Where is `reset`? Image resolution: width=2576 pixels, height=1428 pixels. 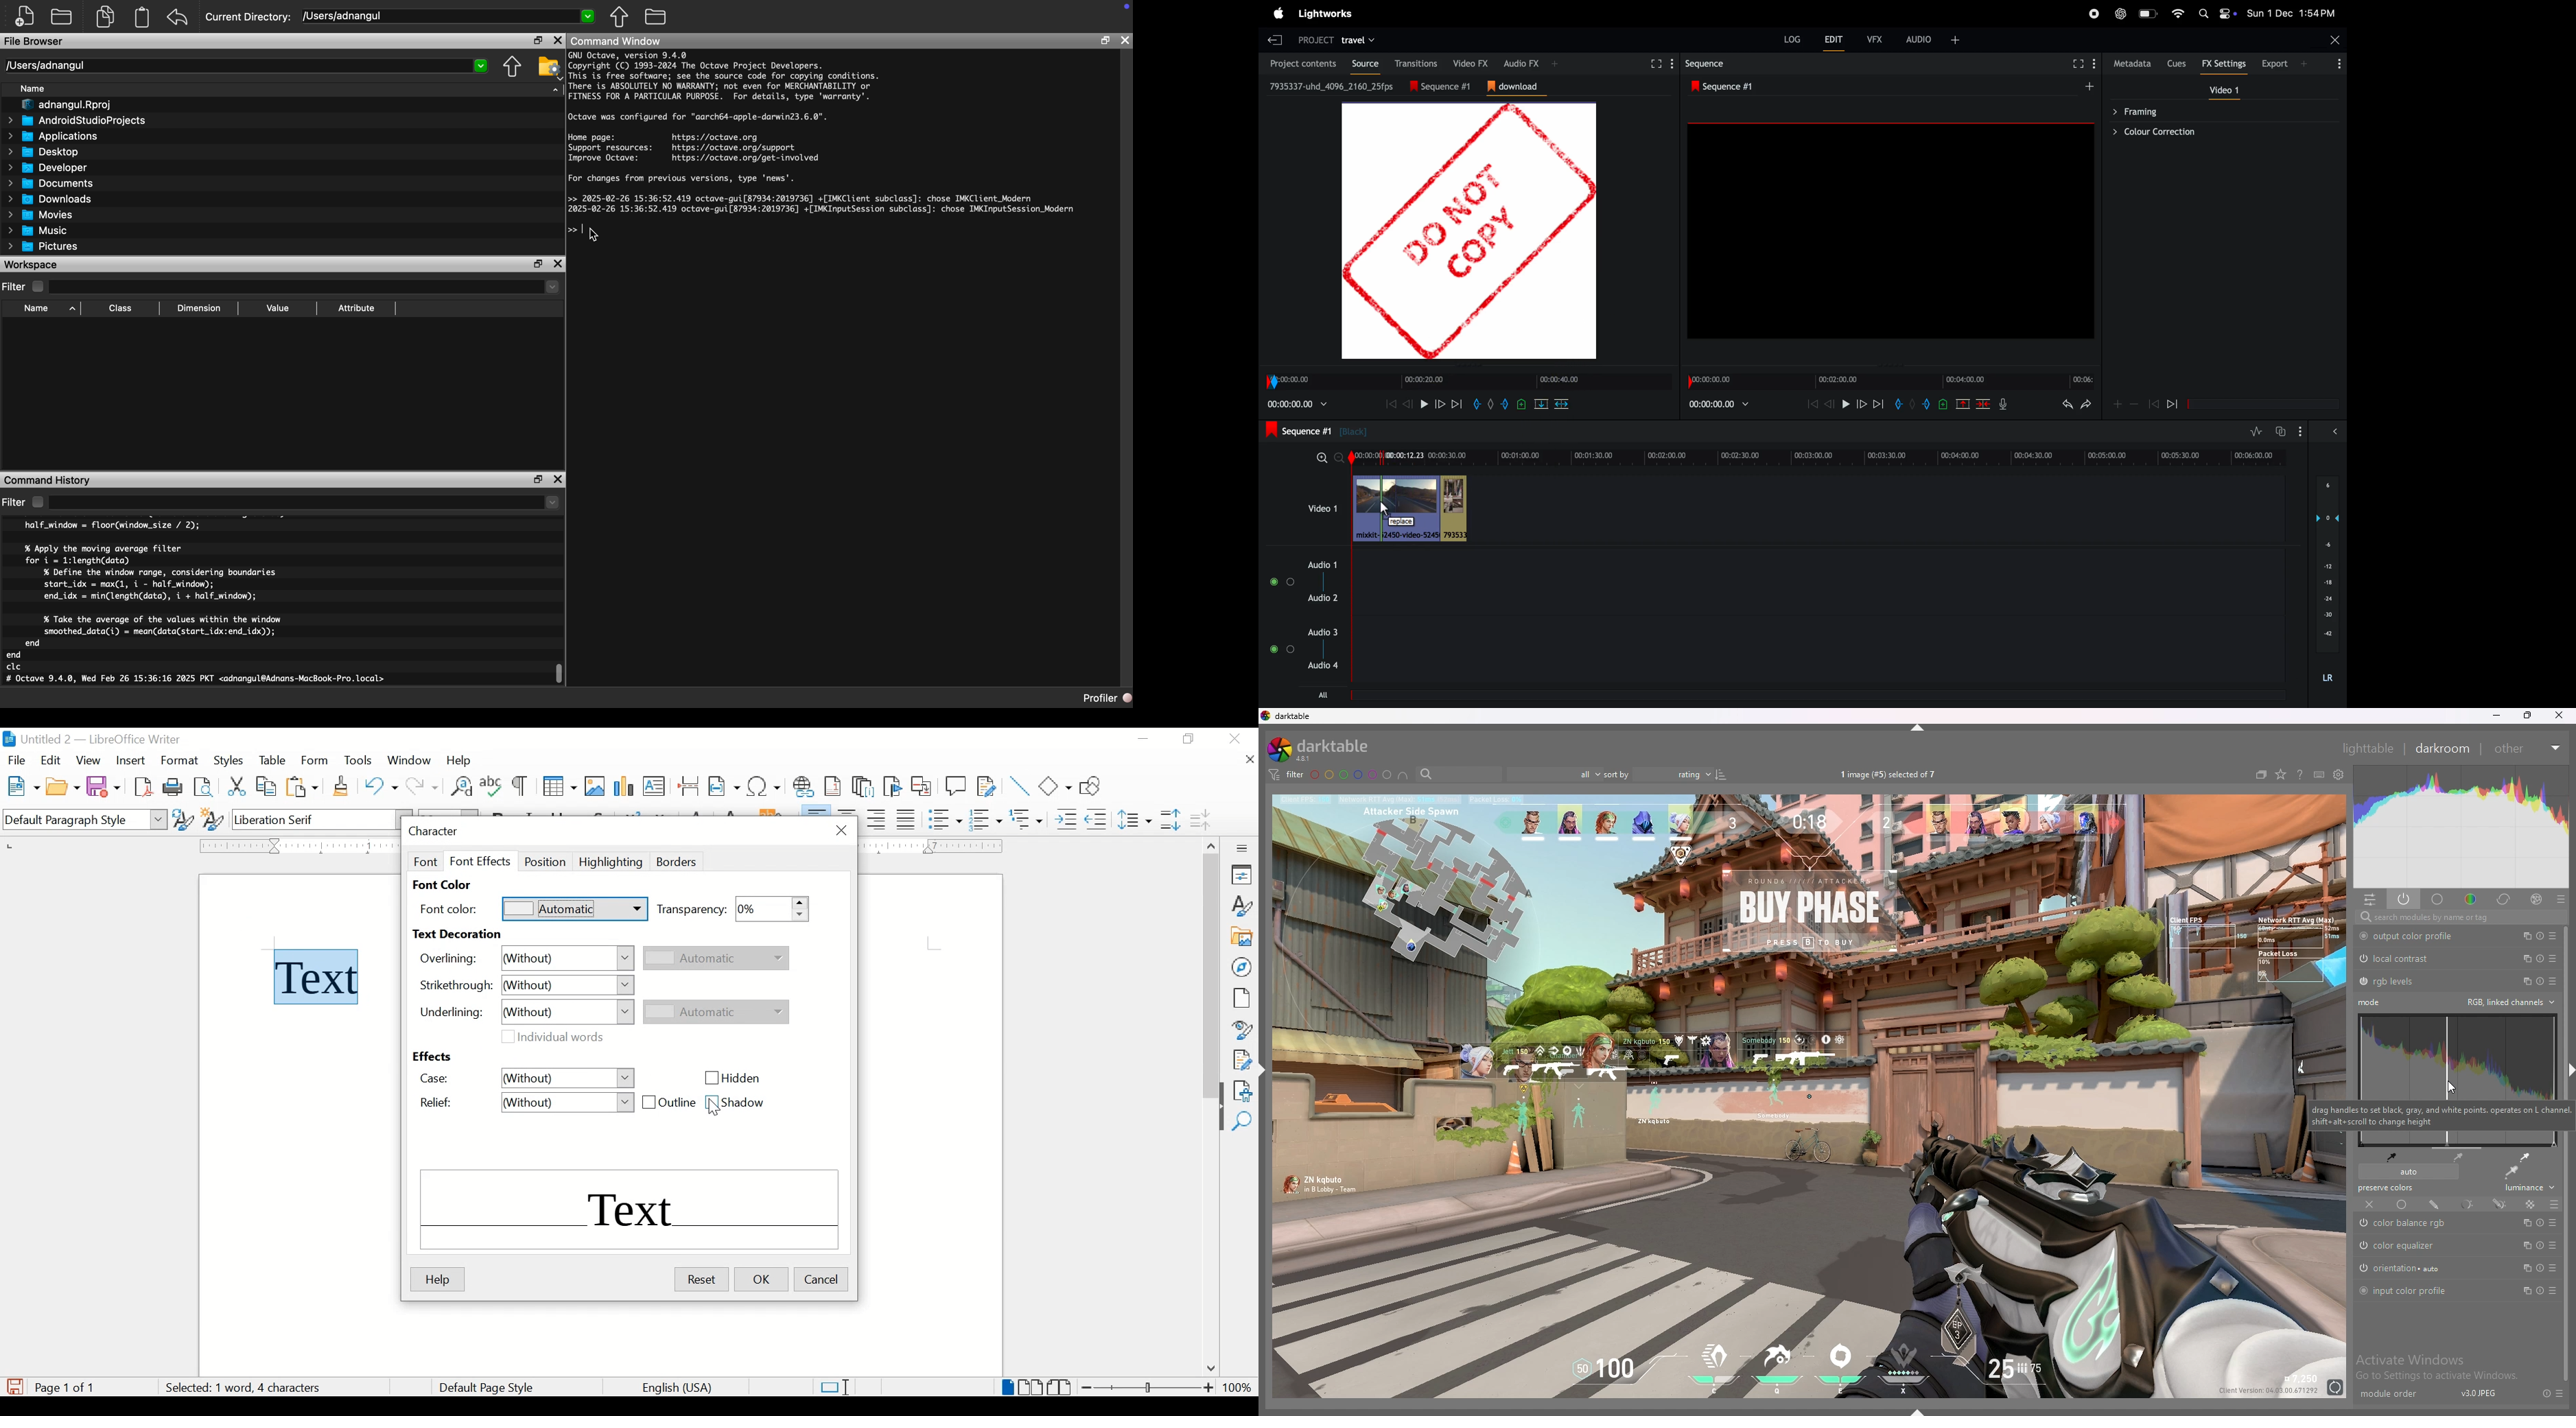 reset is located at coordinates (2542, 1393).